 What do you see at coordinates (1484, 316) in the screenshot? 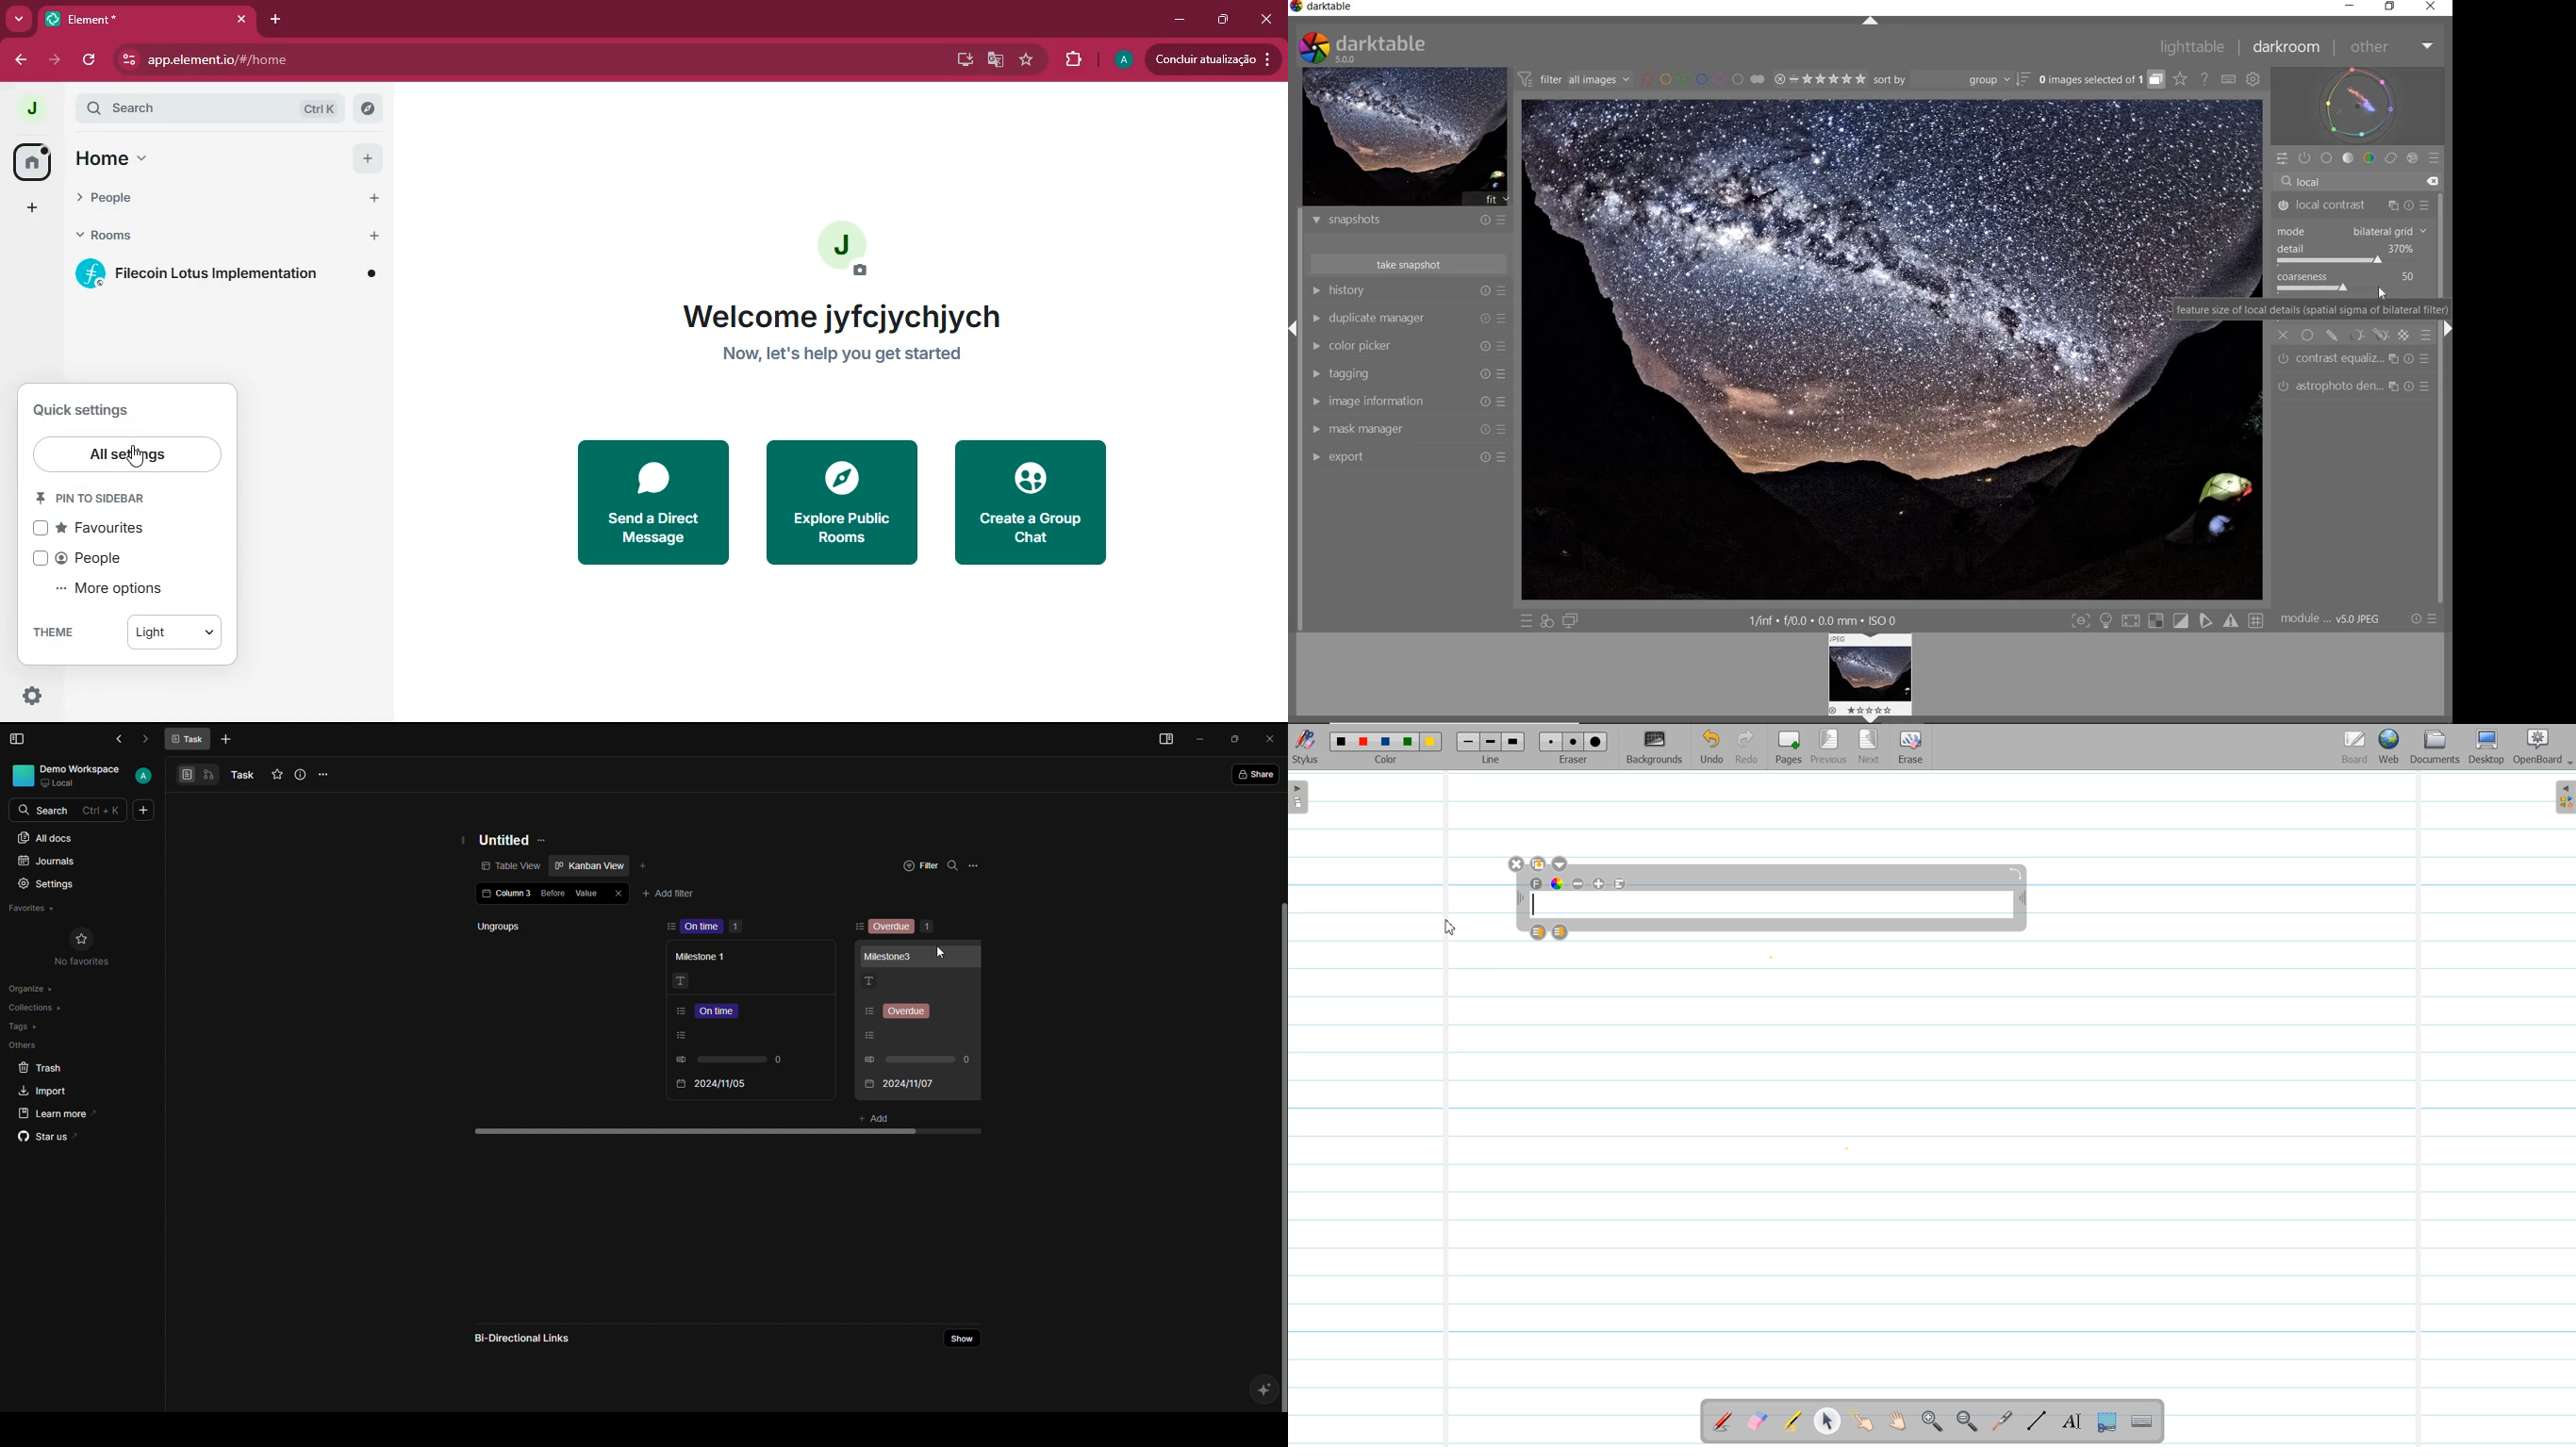
I see `reset` at bounding box center [1484, 316].